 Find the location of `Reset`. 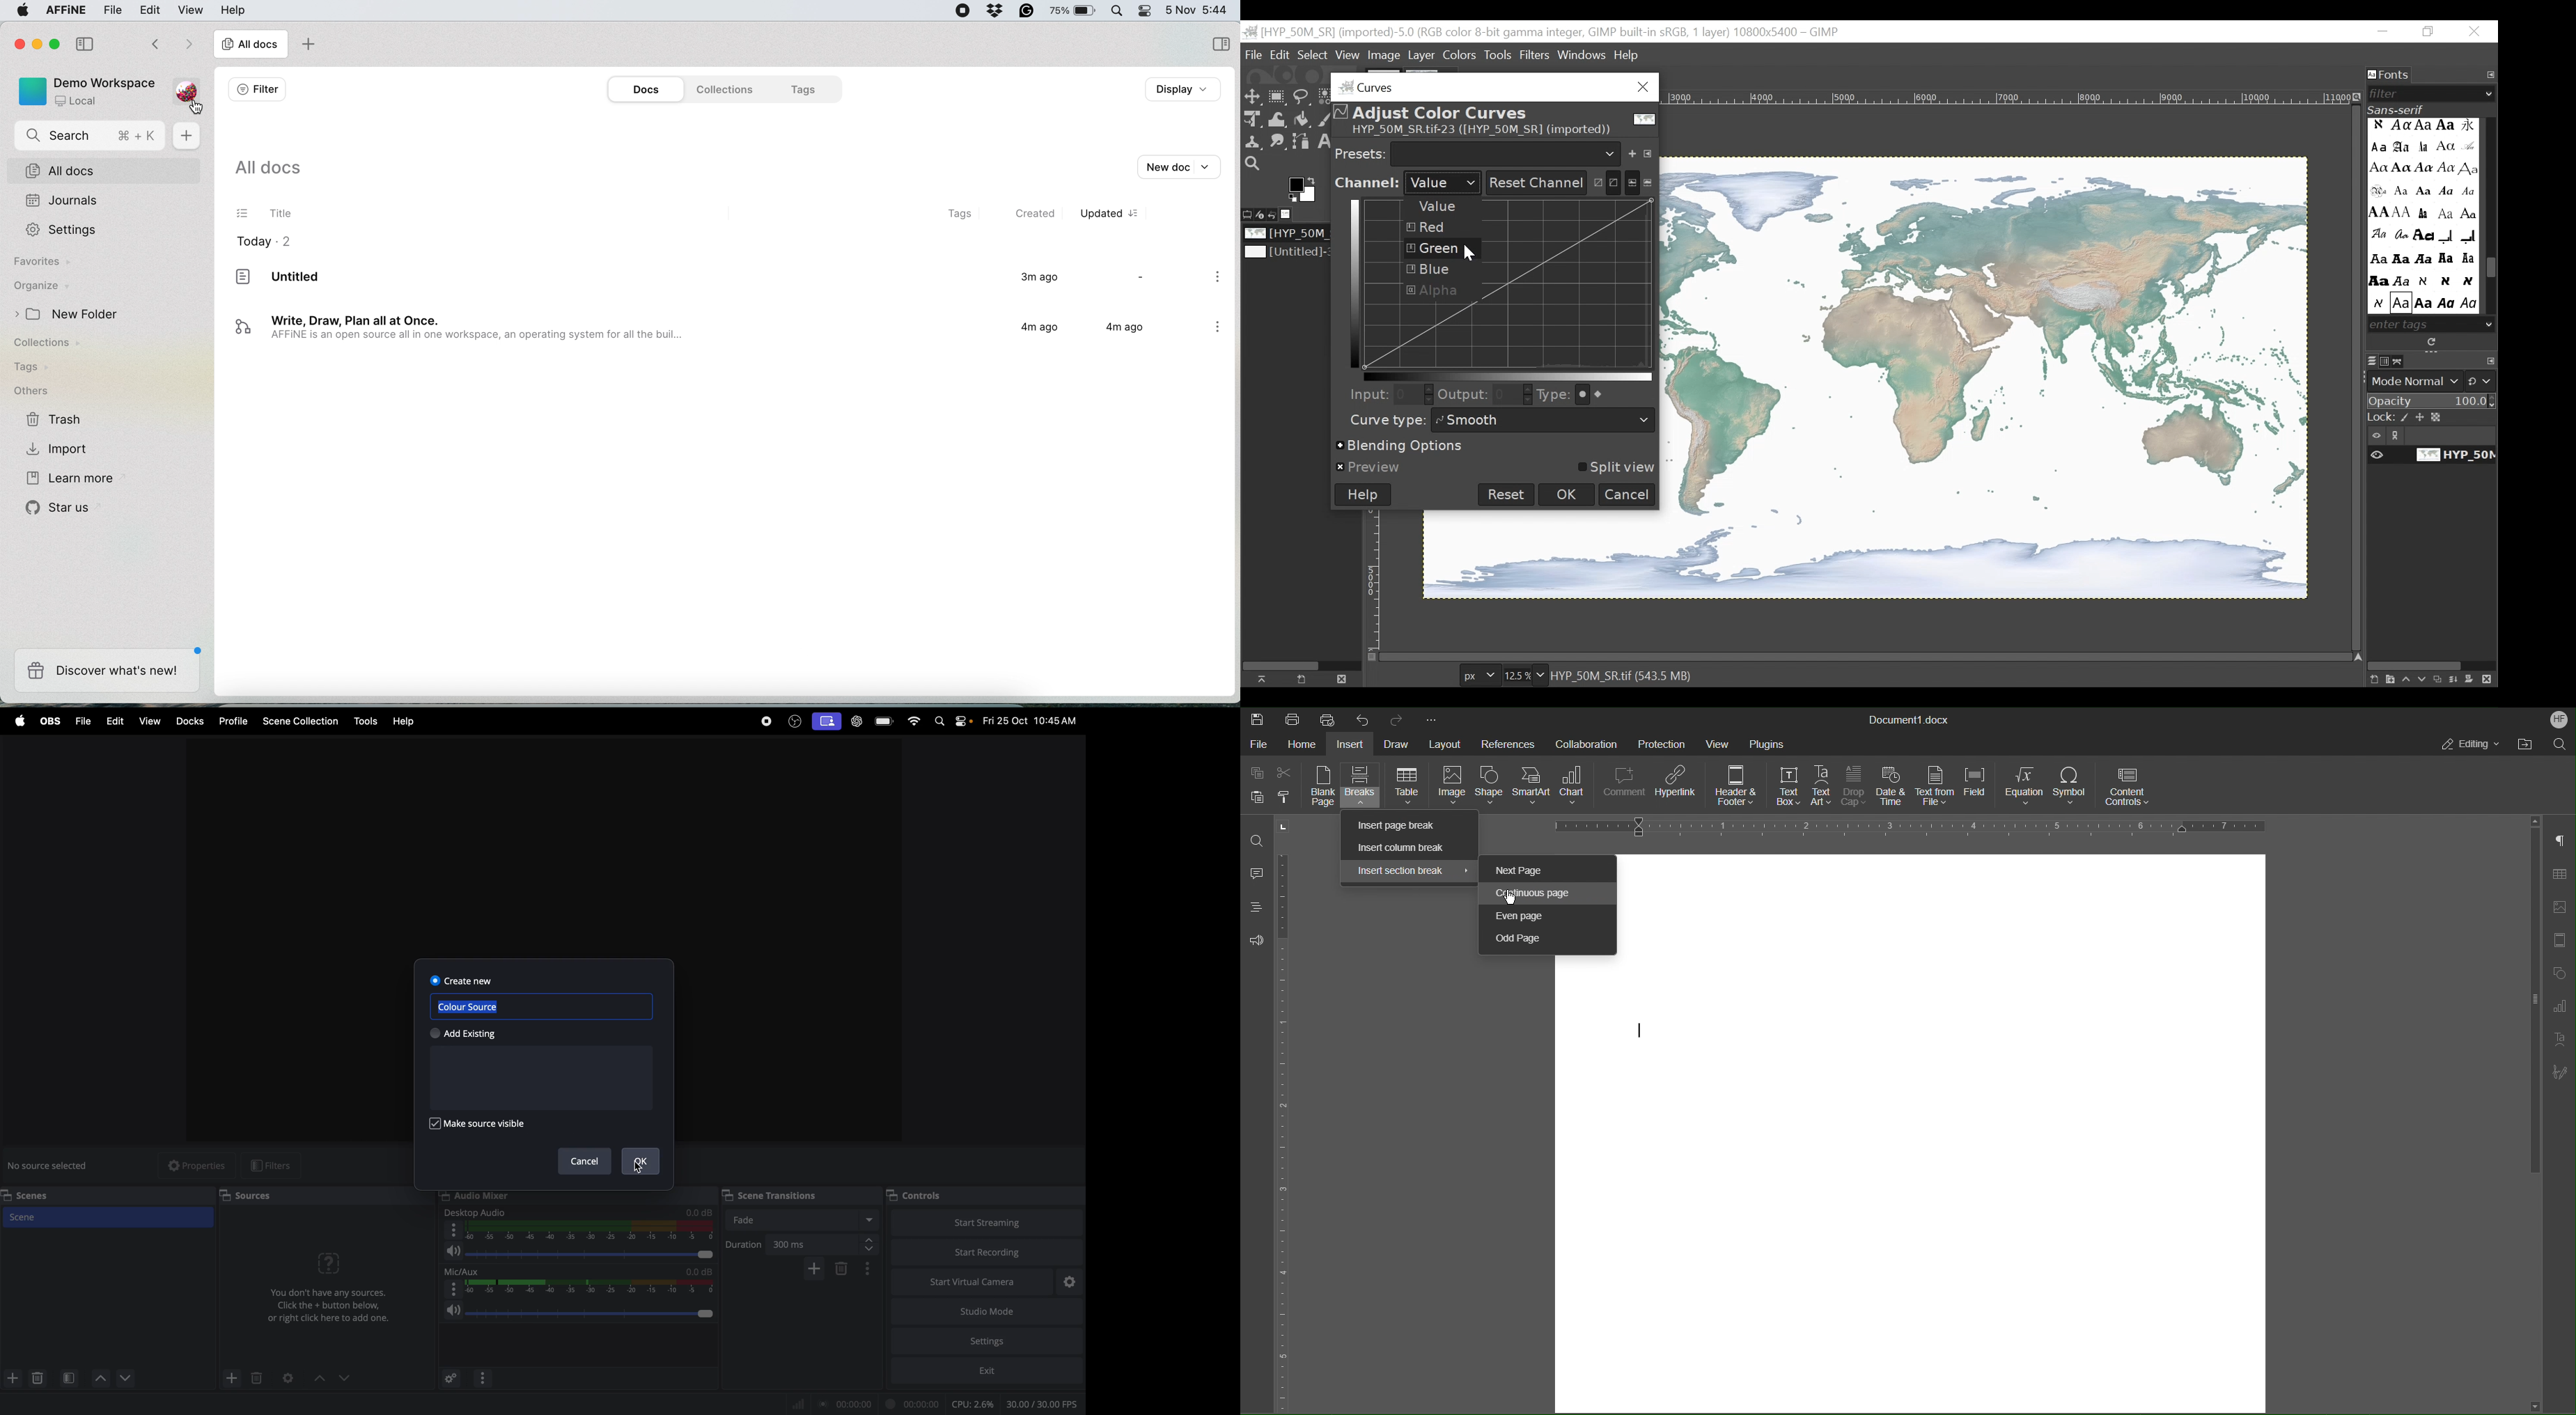

Reset is located at coordinates (1506, 495).